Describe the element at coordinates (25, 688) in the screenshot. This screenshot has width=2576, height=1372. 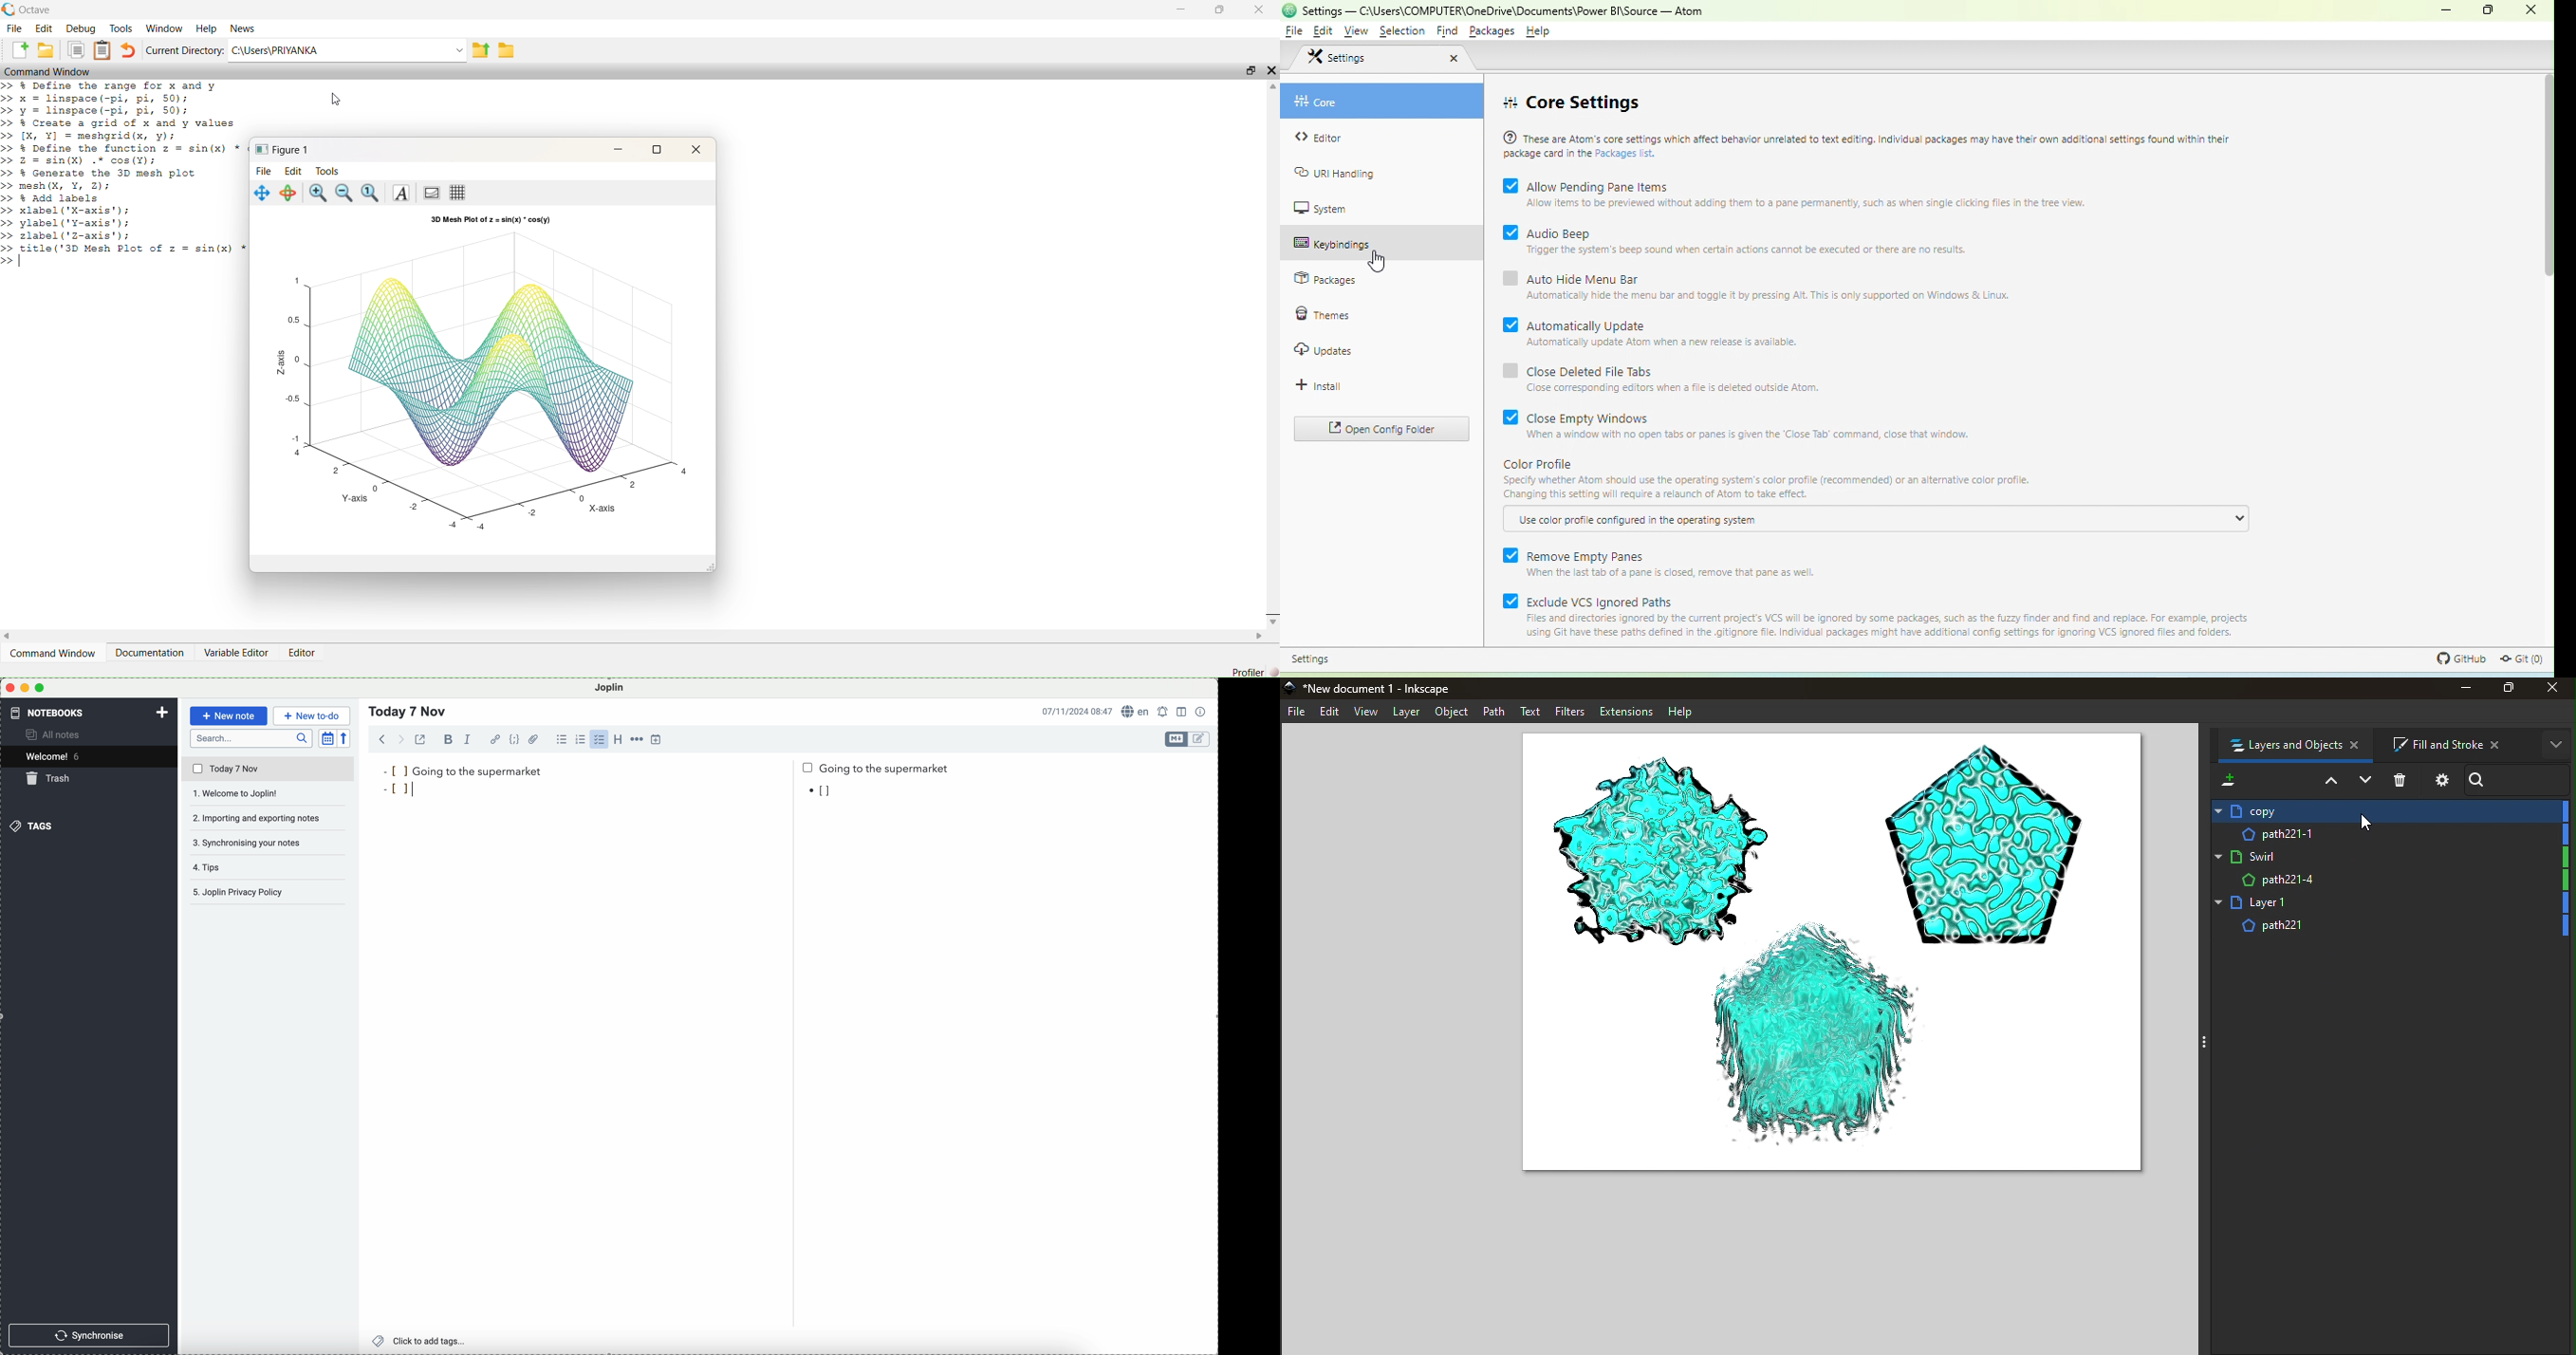
I see `minimize` at that location.